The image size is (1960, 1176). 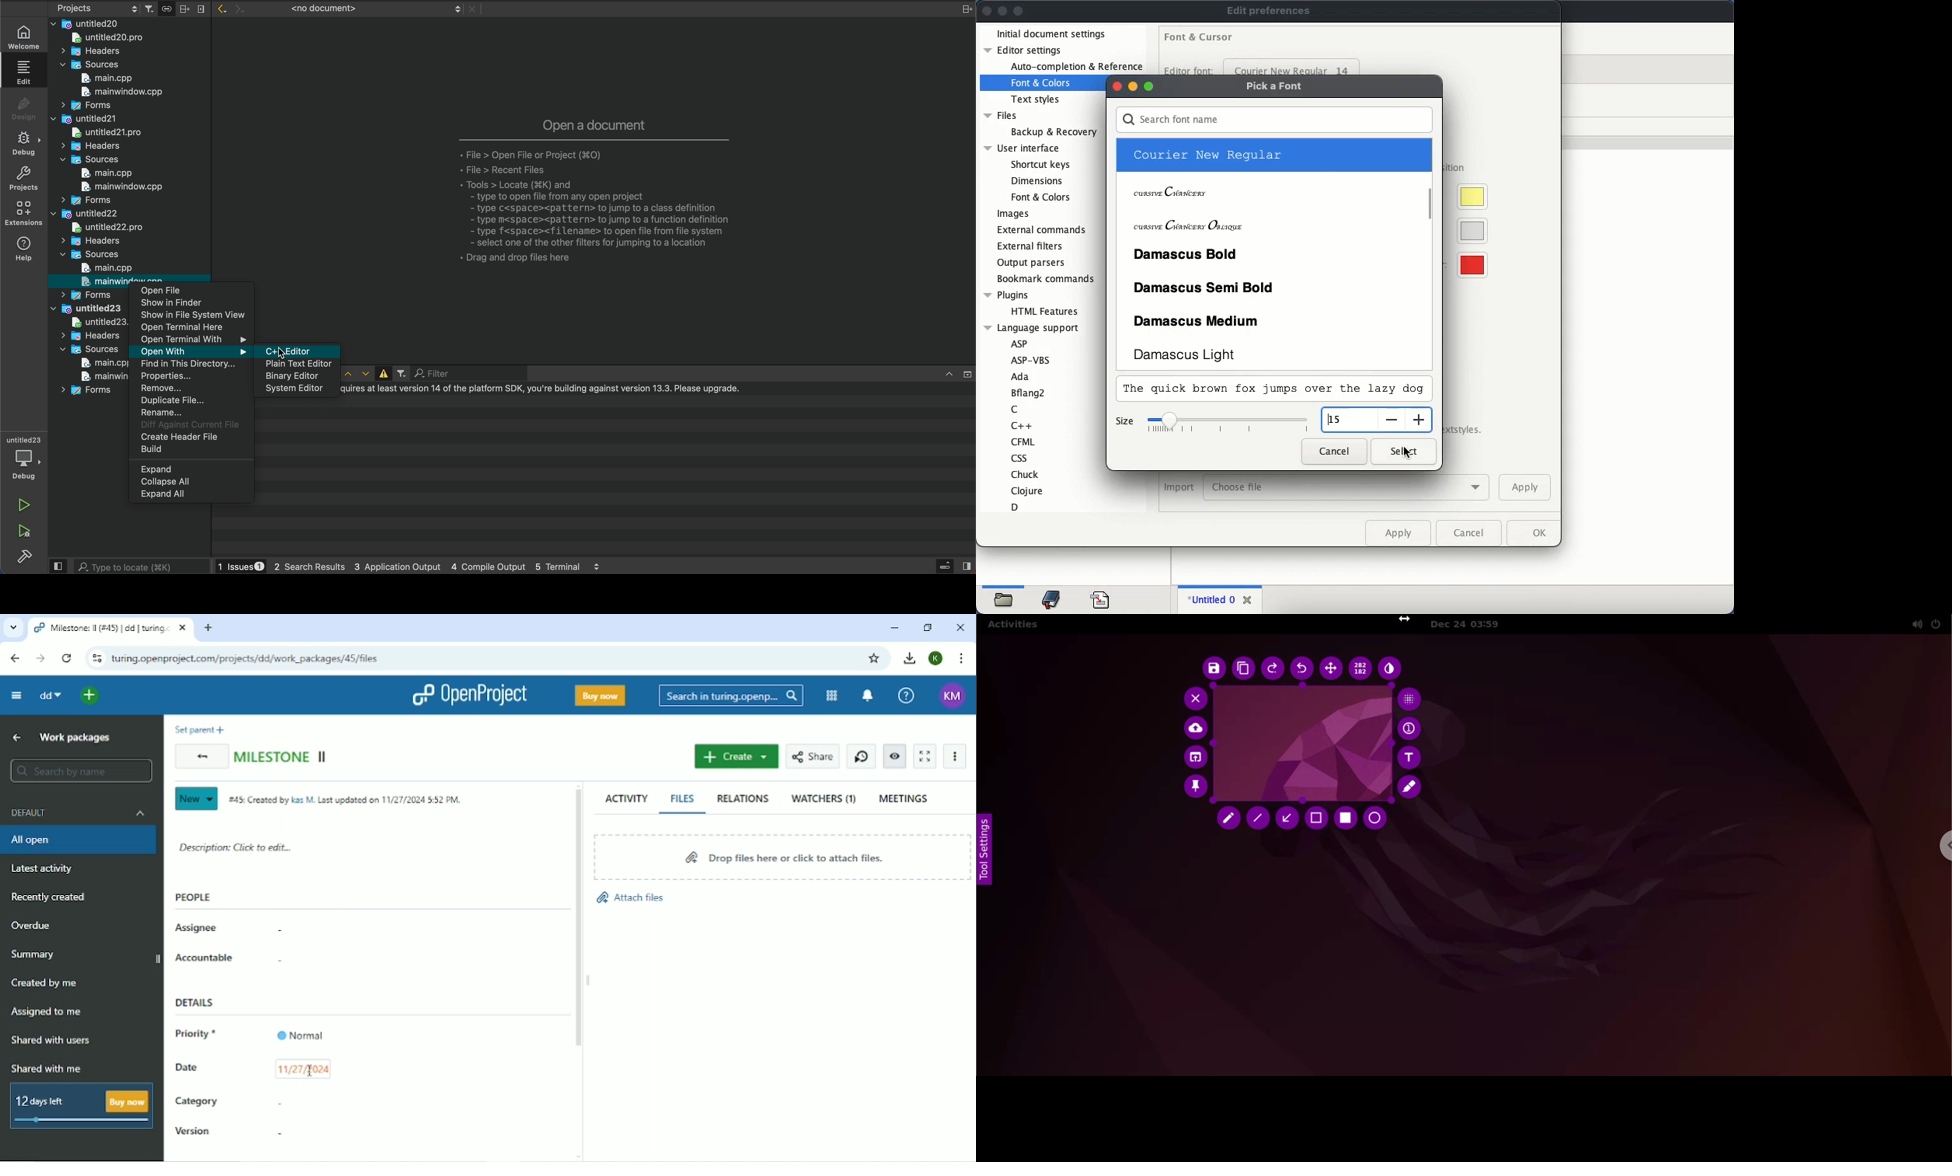 What do you see at coordinates (594, 193) in the screenshot?
I see `description` at bounding box center [594, 193].